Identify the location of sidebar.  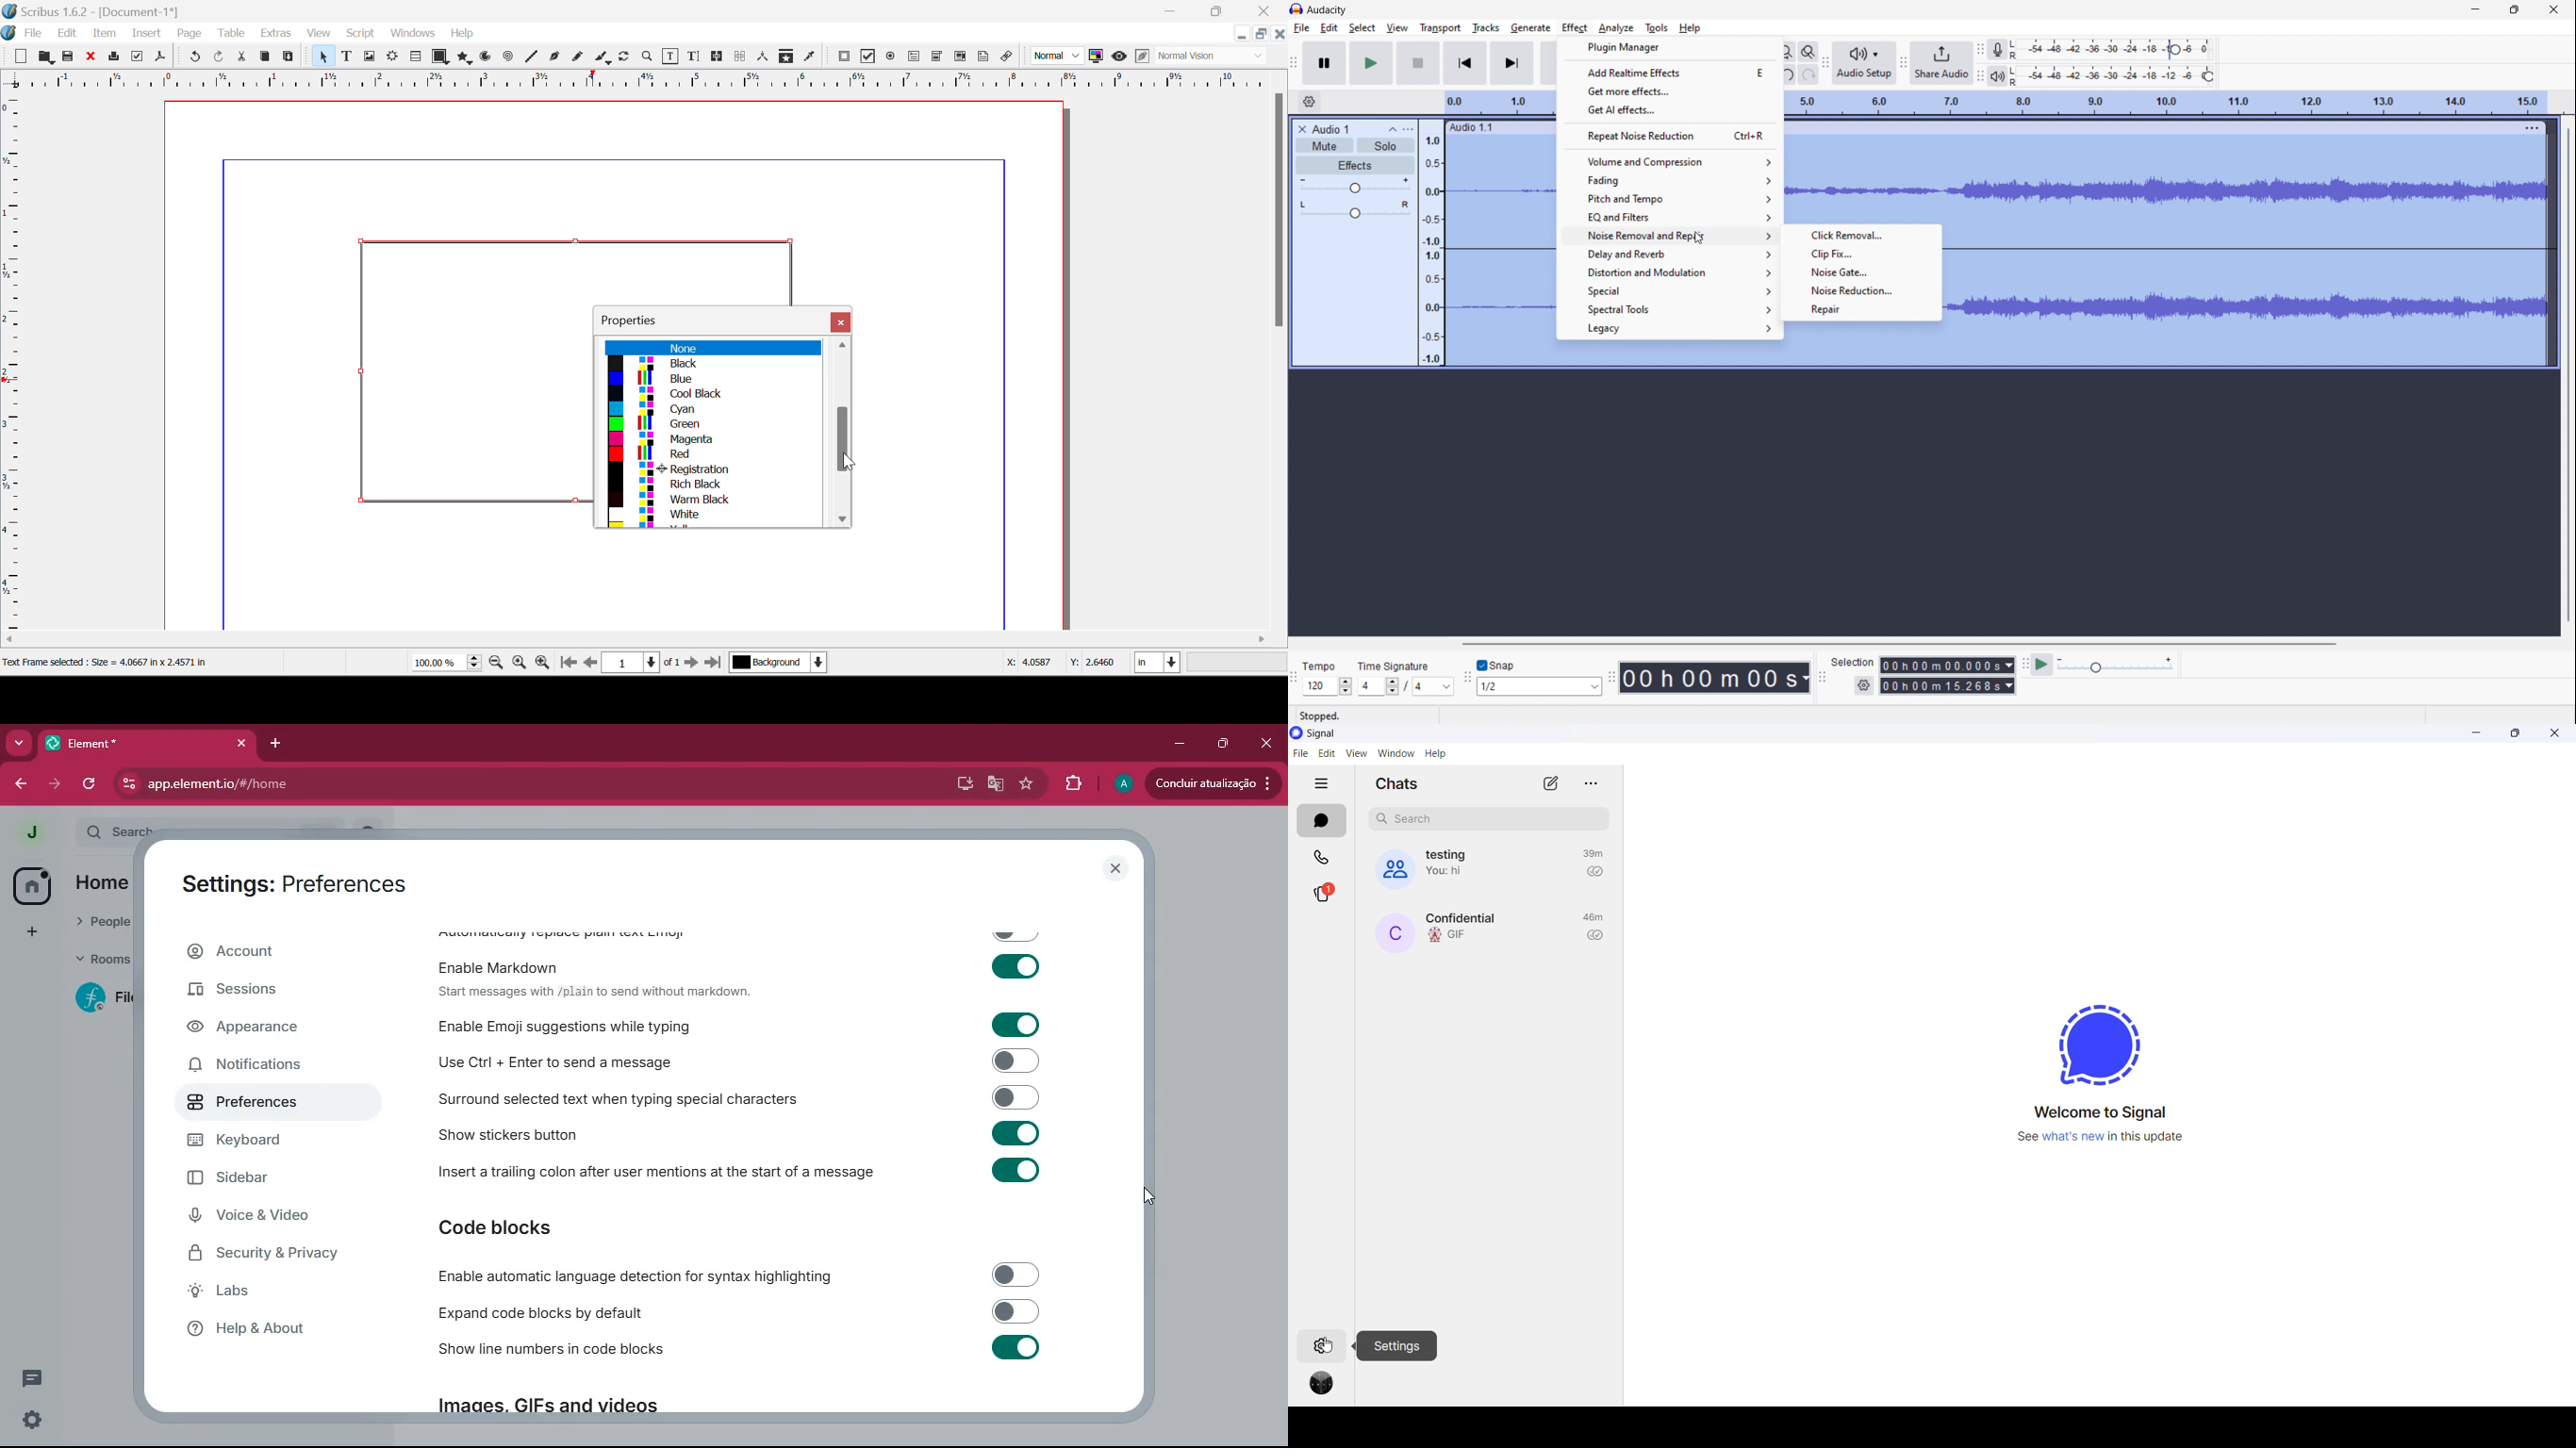
(278, 1178).